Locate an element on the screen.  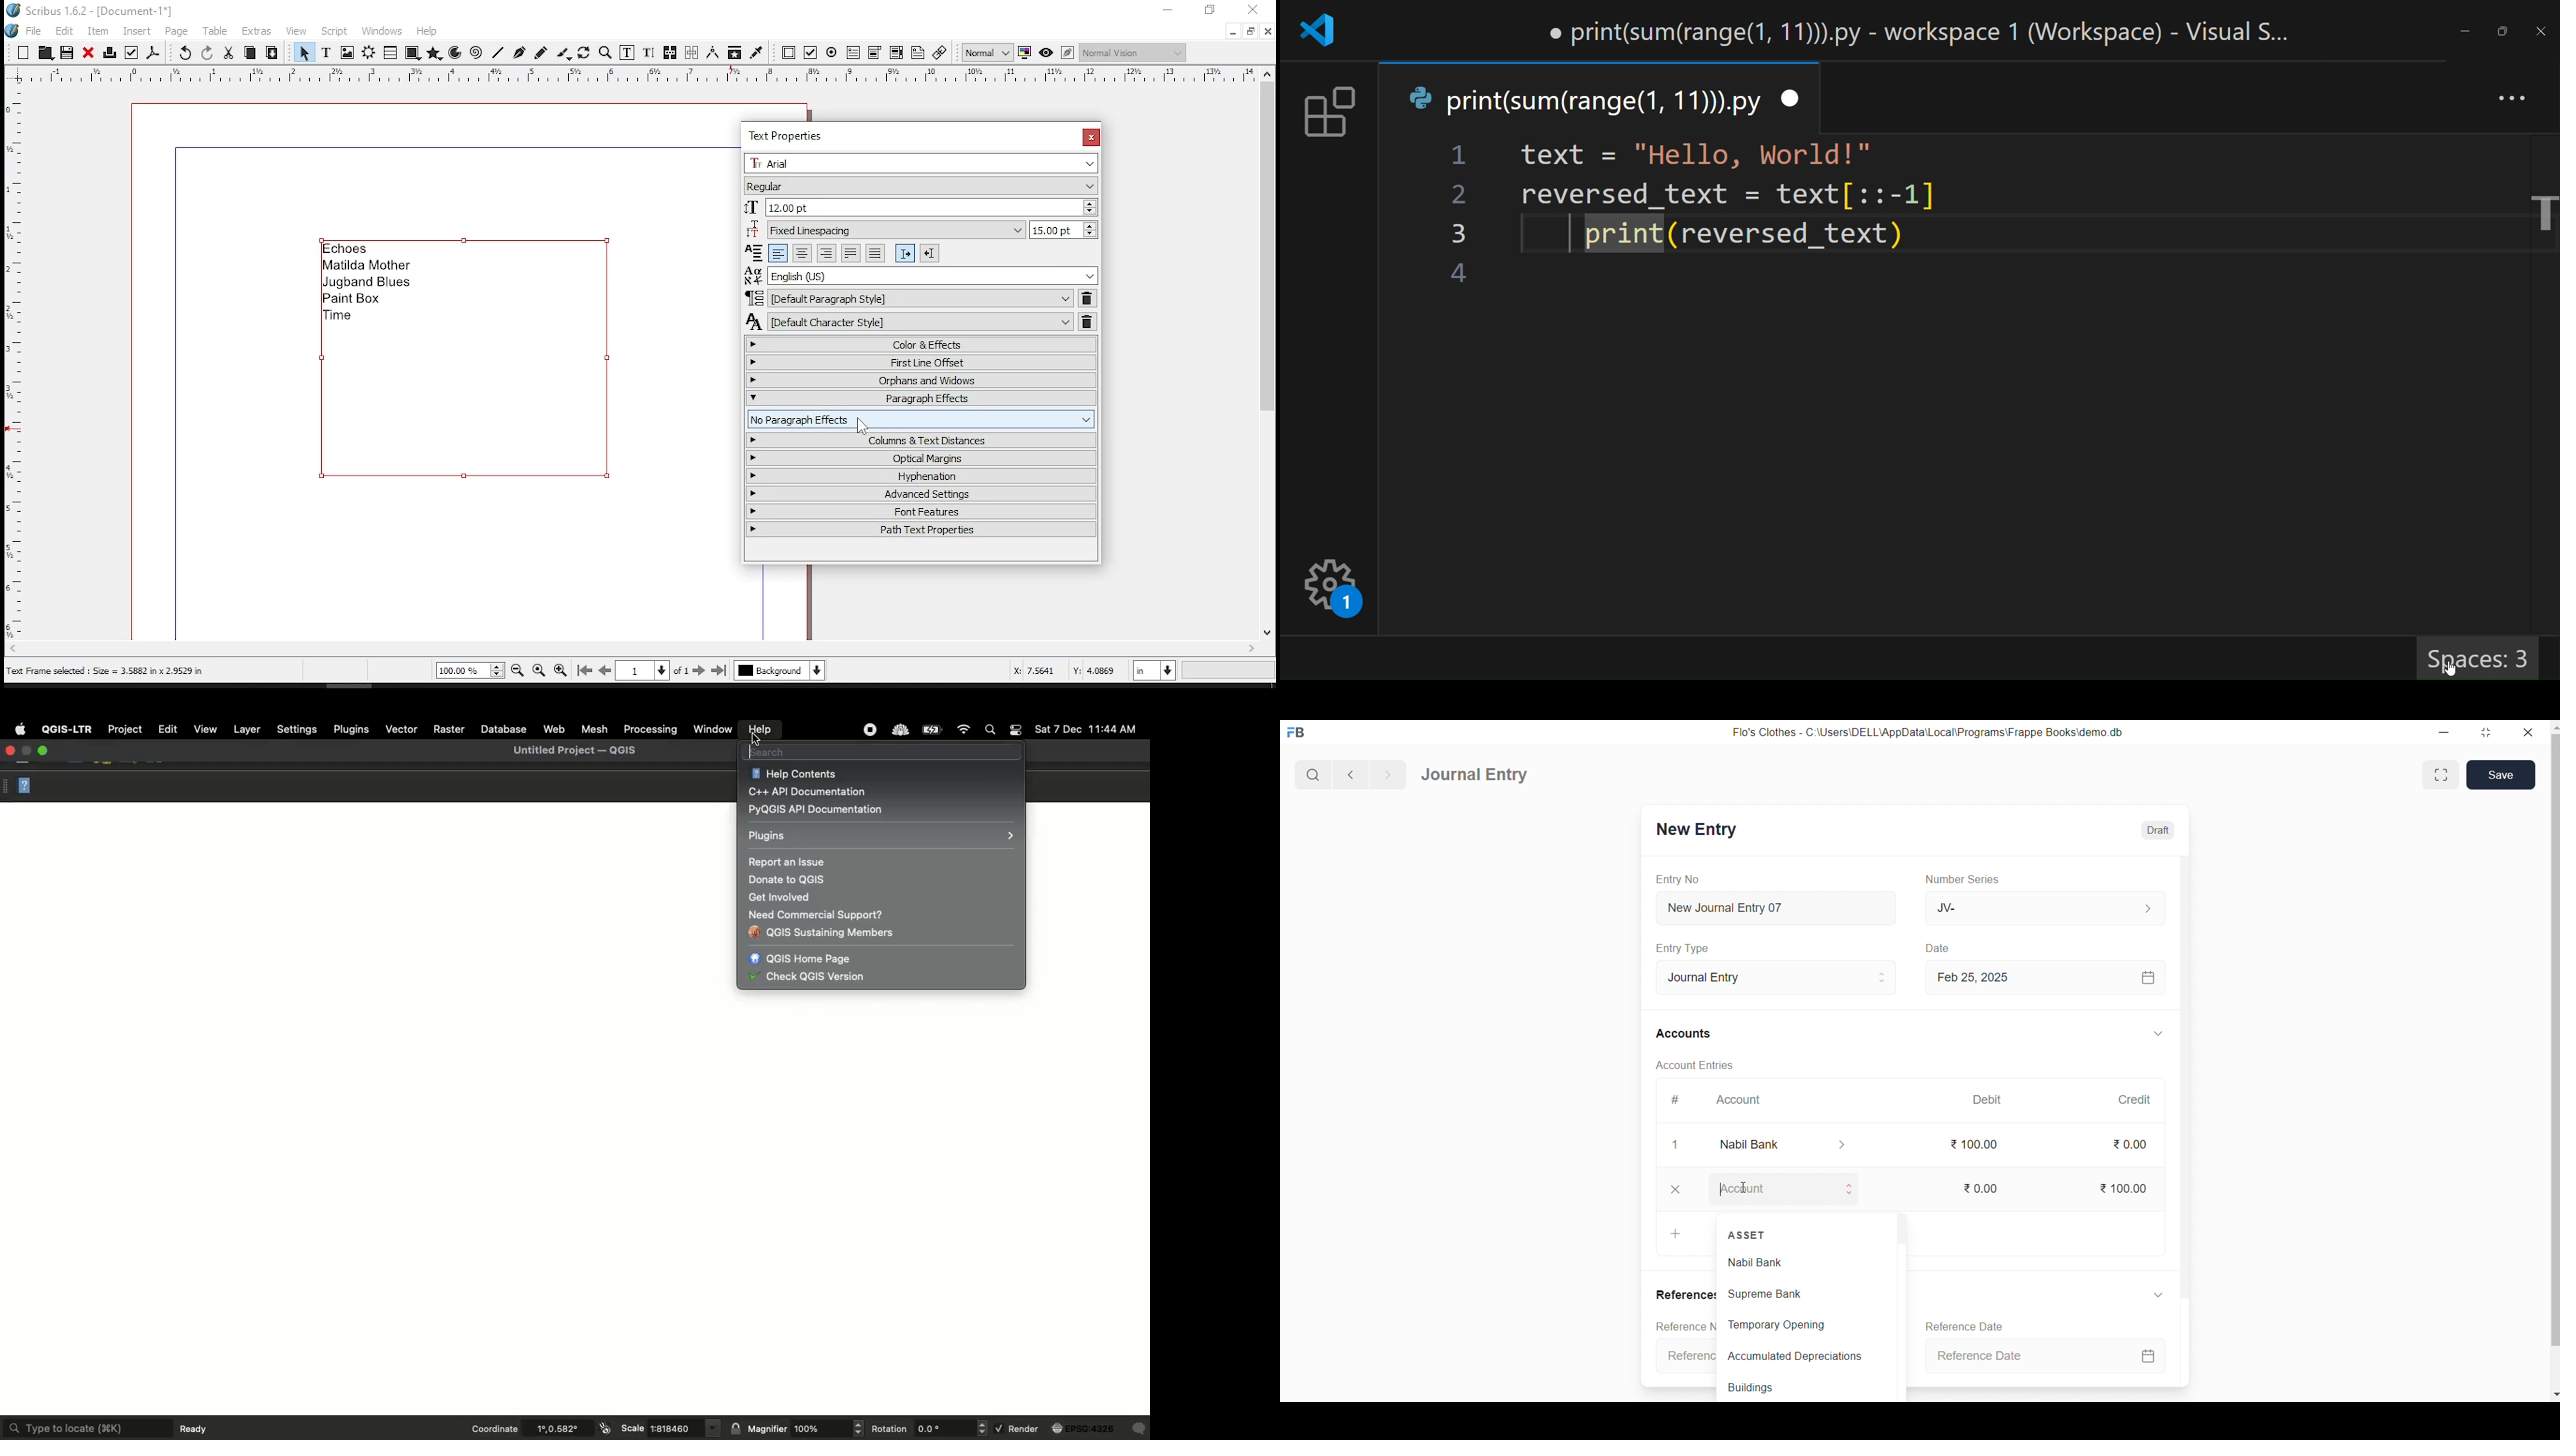
vertical scroll bar is located at coordinates (1900, 1308).